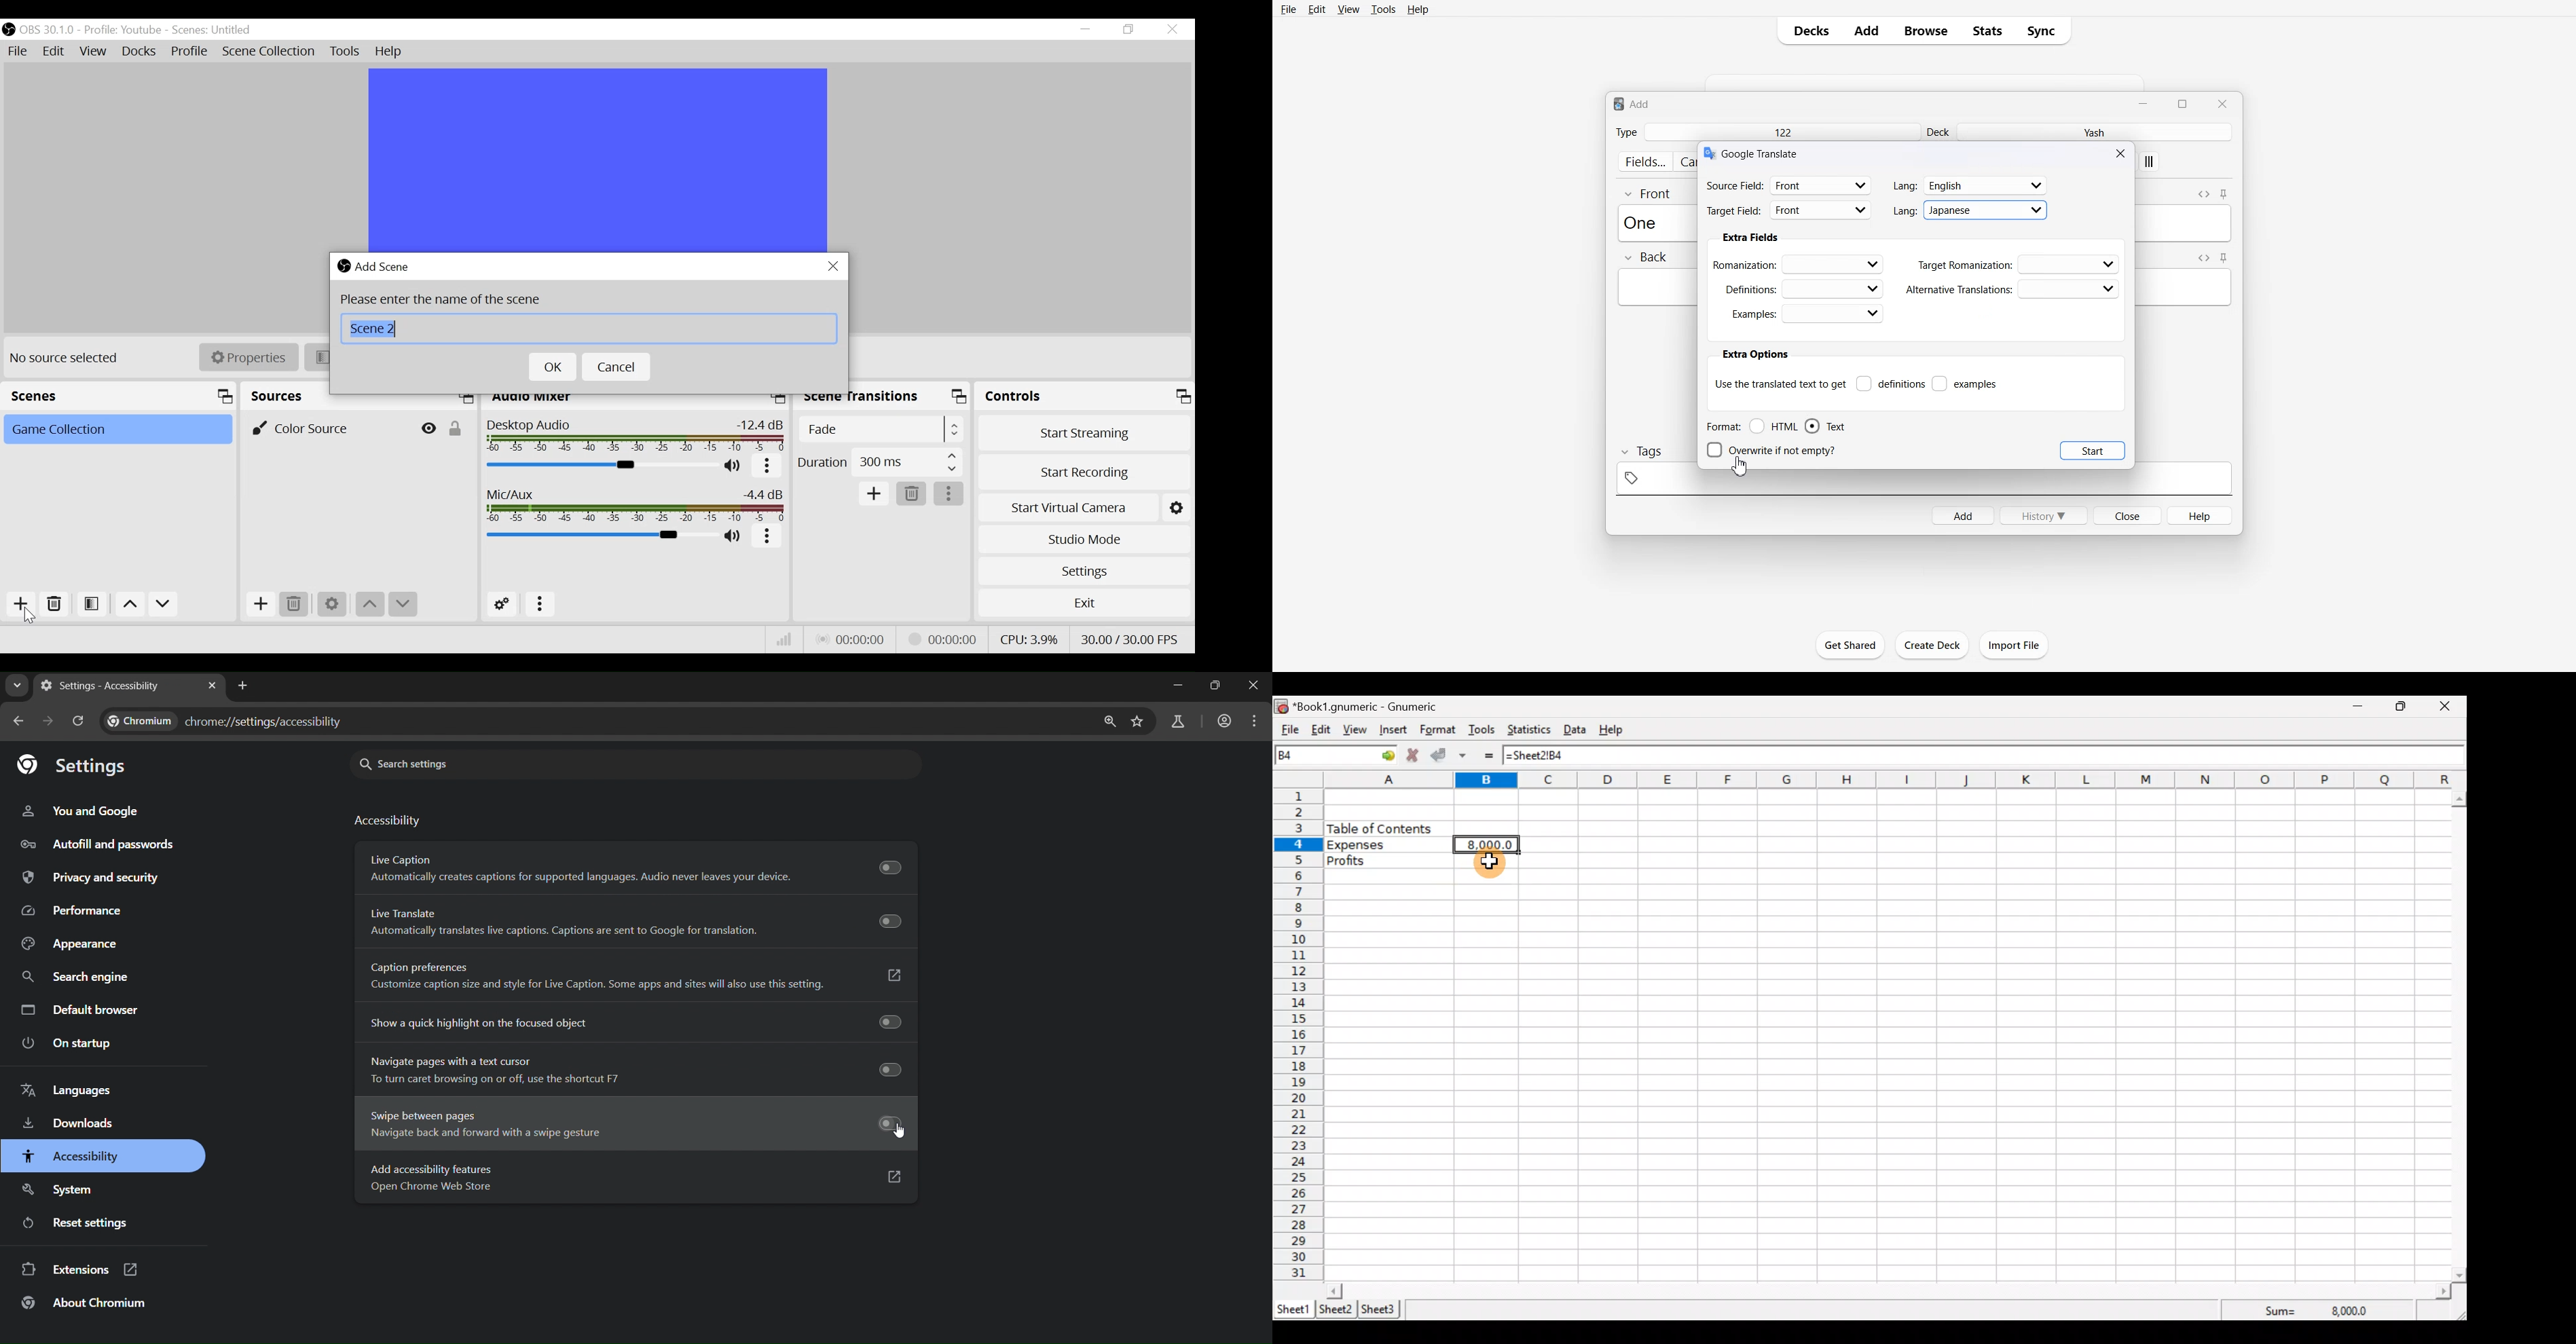 This screenshot has width=2576, height=1344. I want to click on OK, so click(553, 367).